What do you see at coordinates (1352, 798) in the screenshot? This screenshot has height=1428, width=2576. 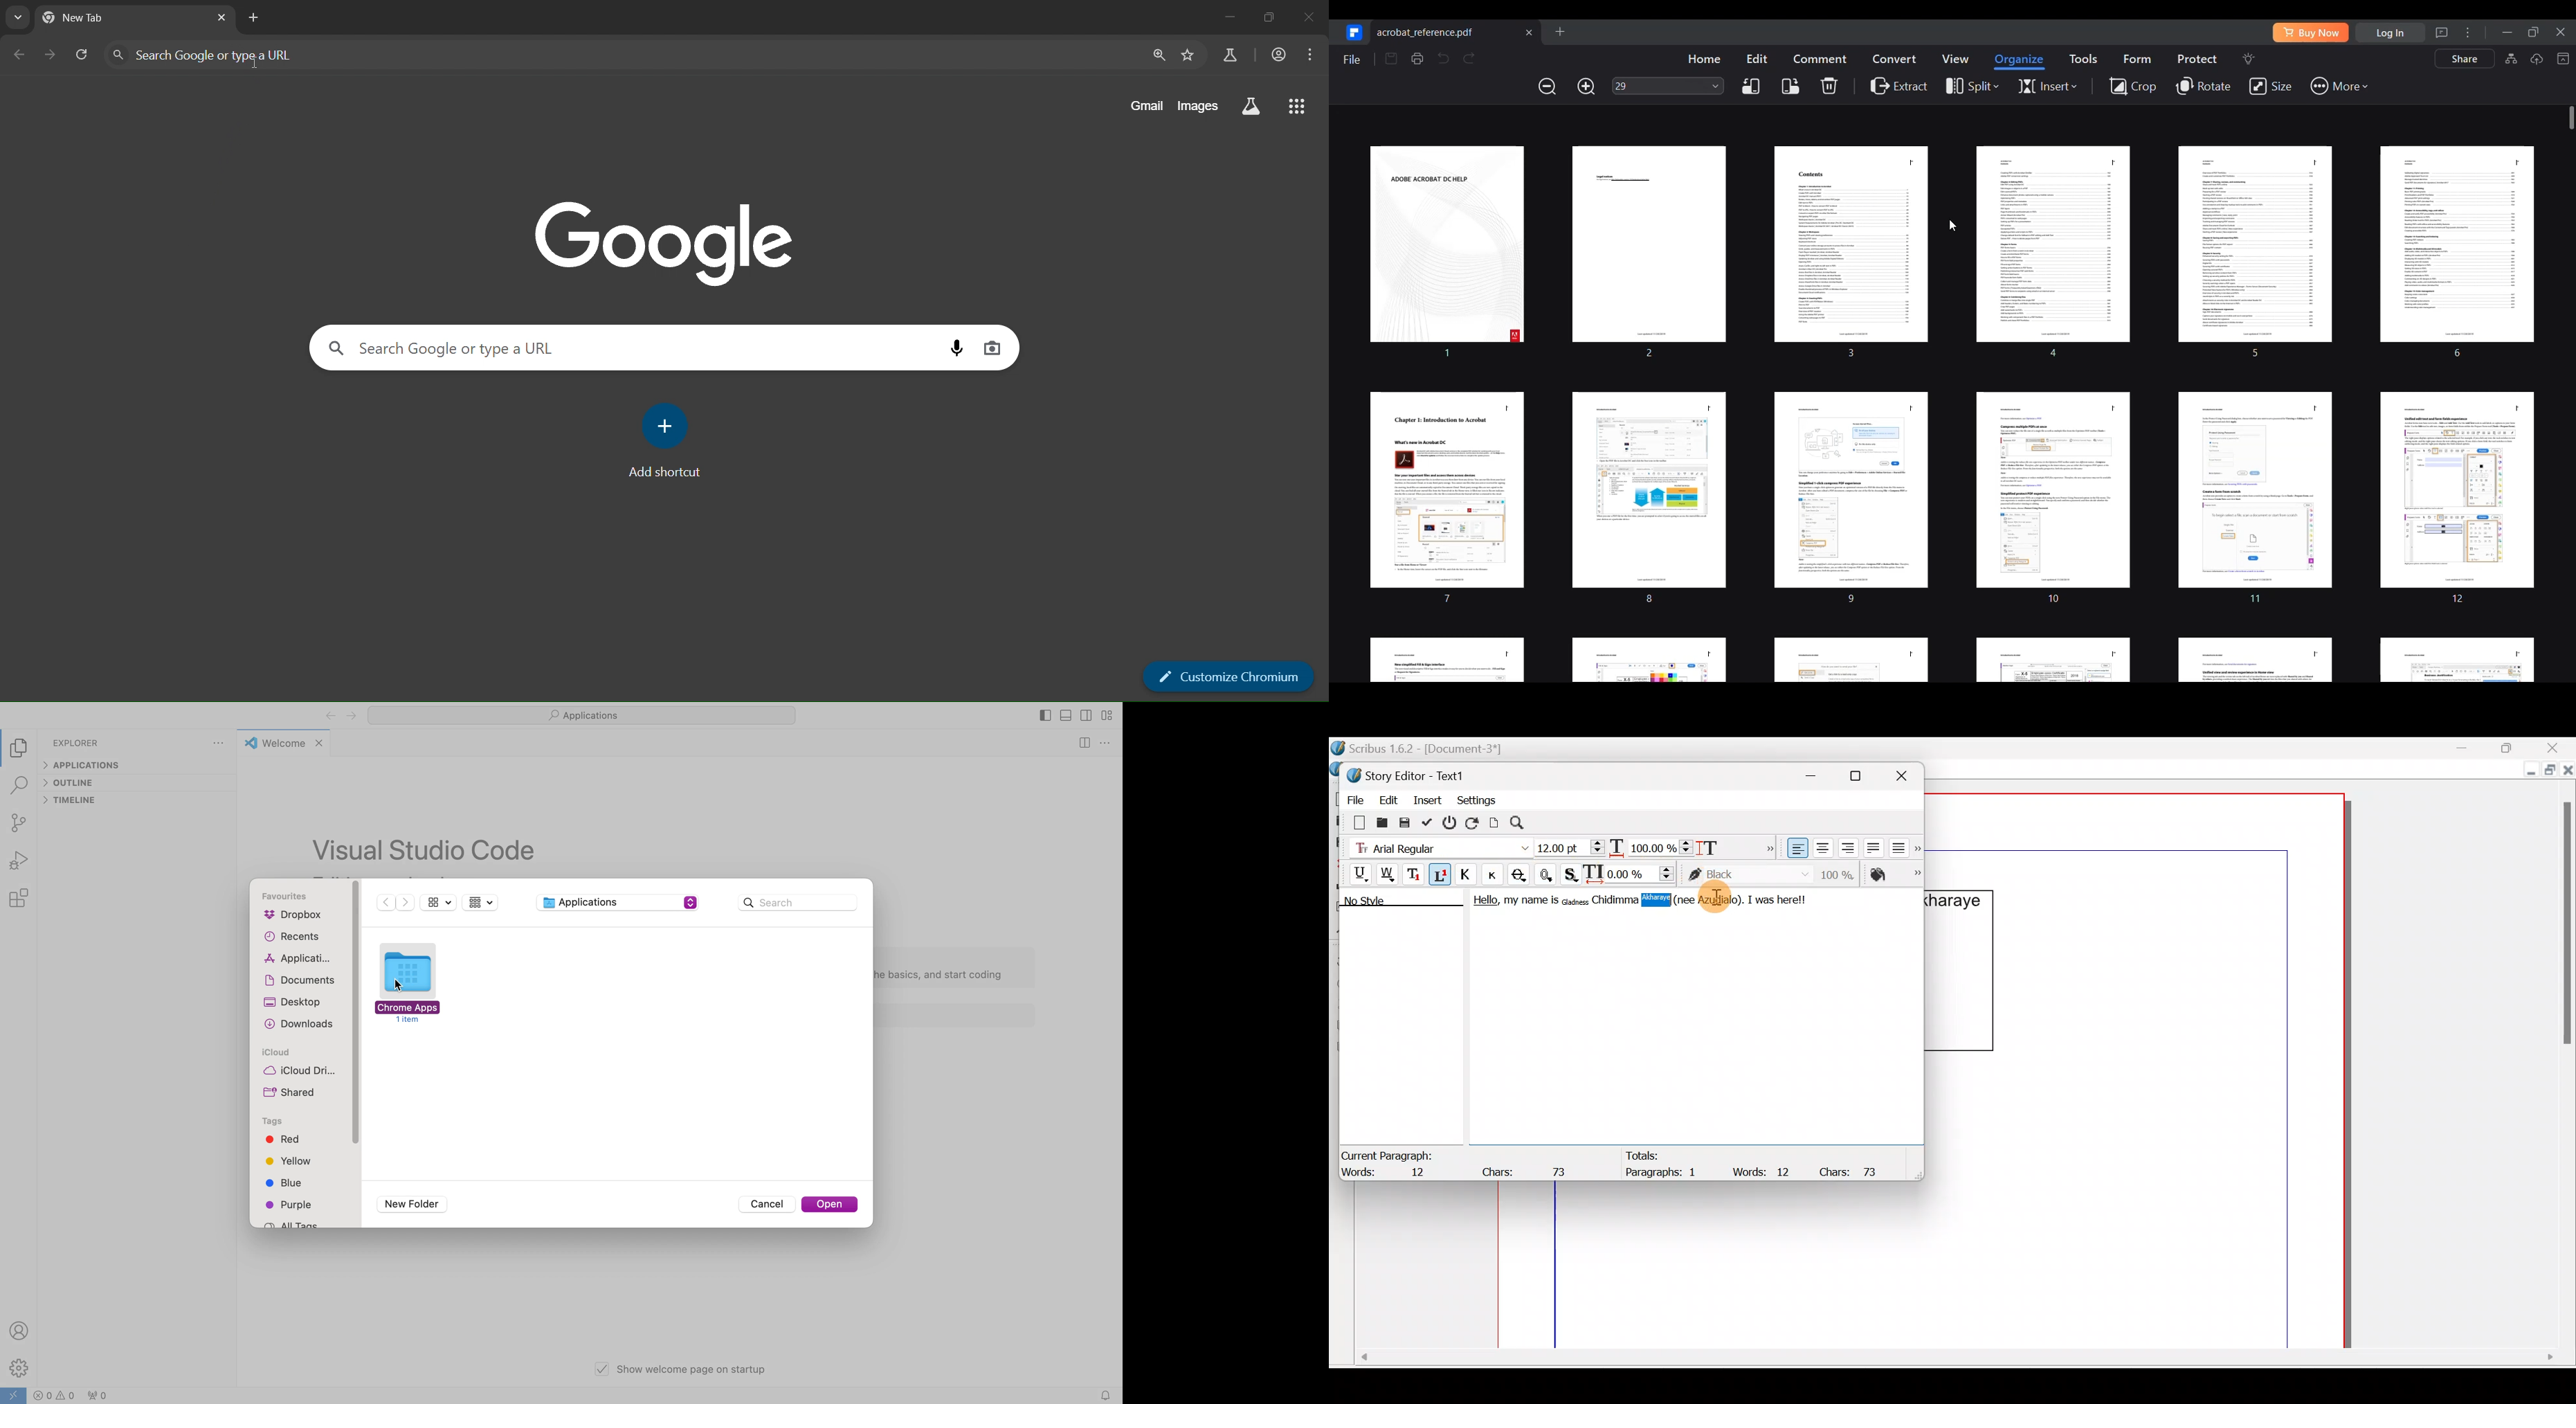 I see `File` at bounding box center [1352, 798].